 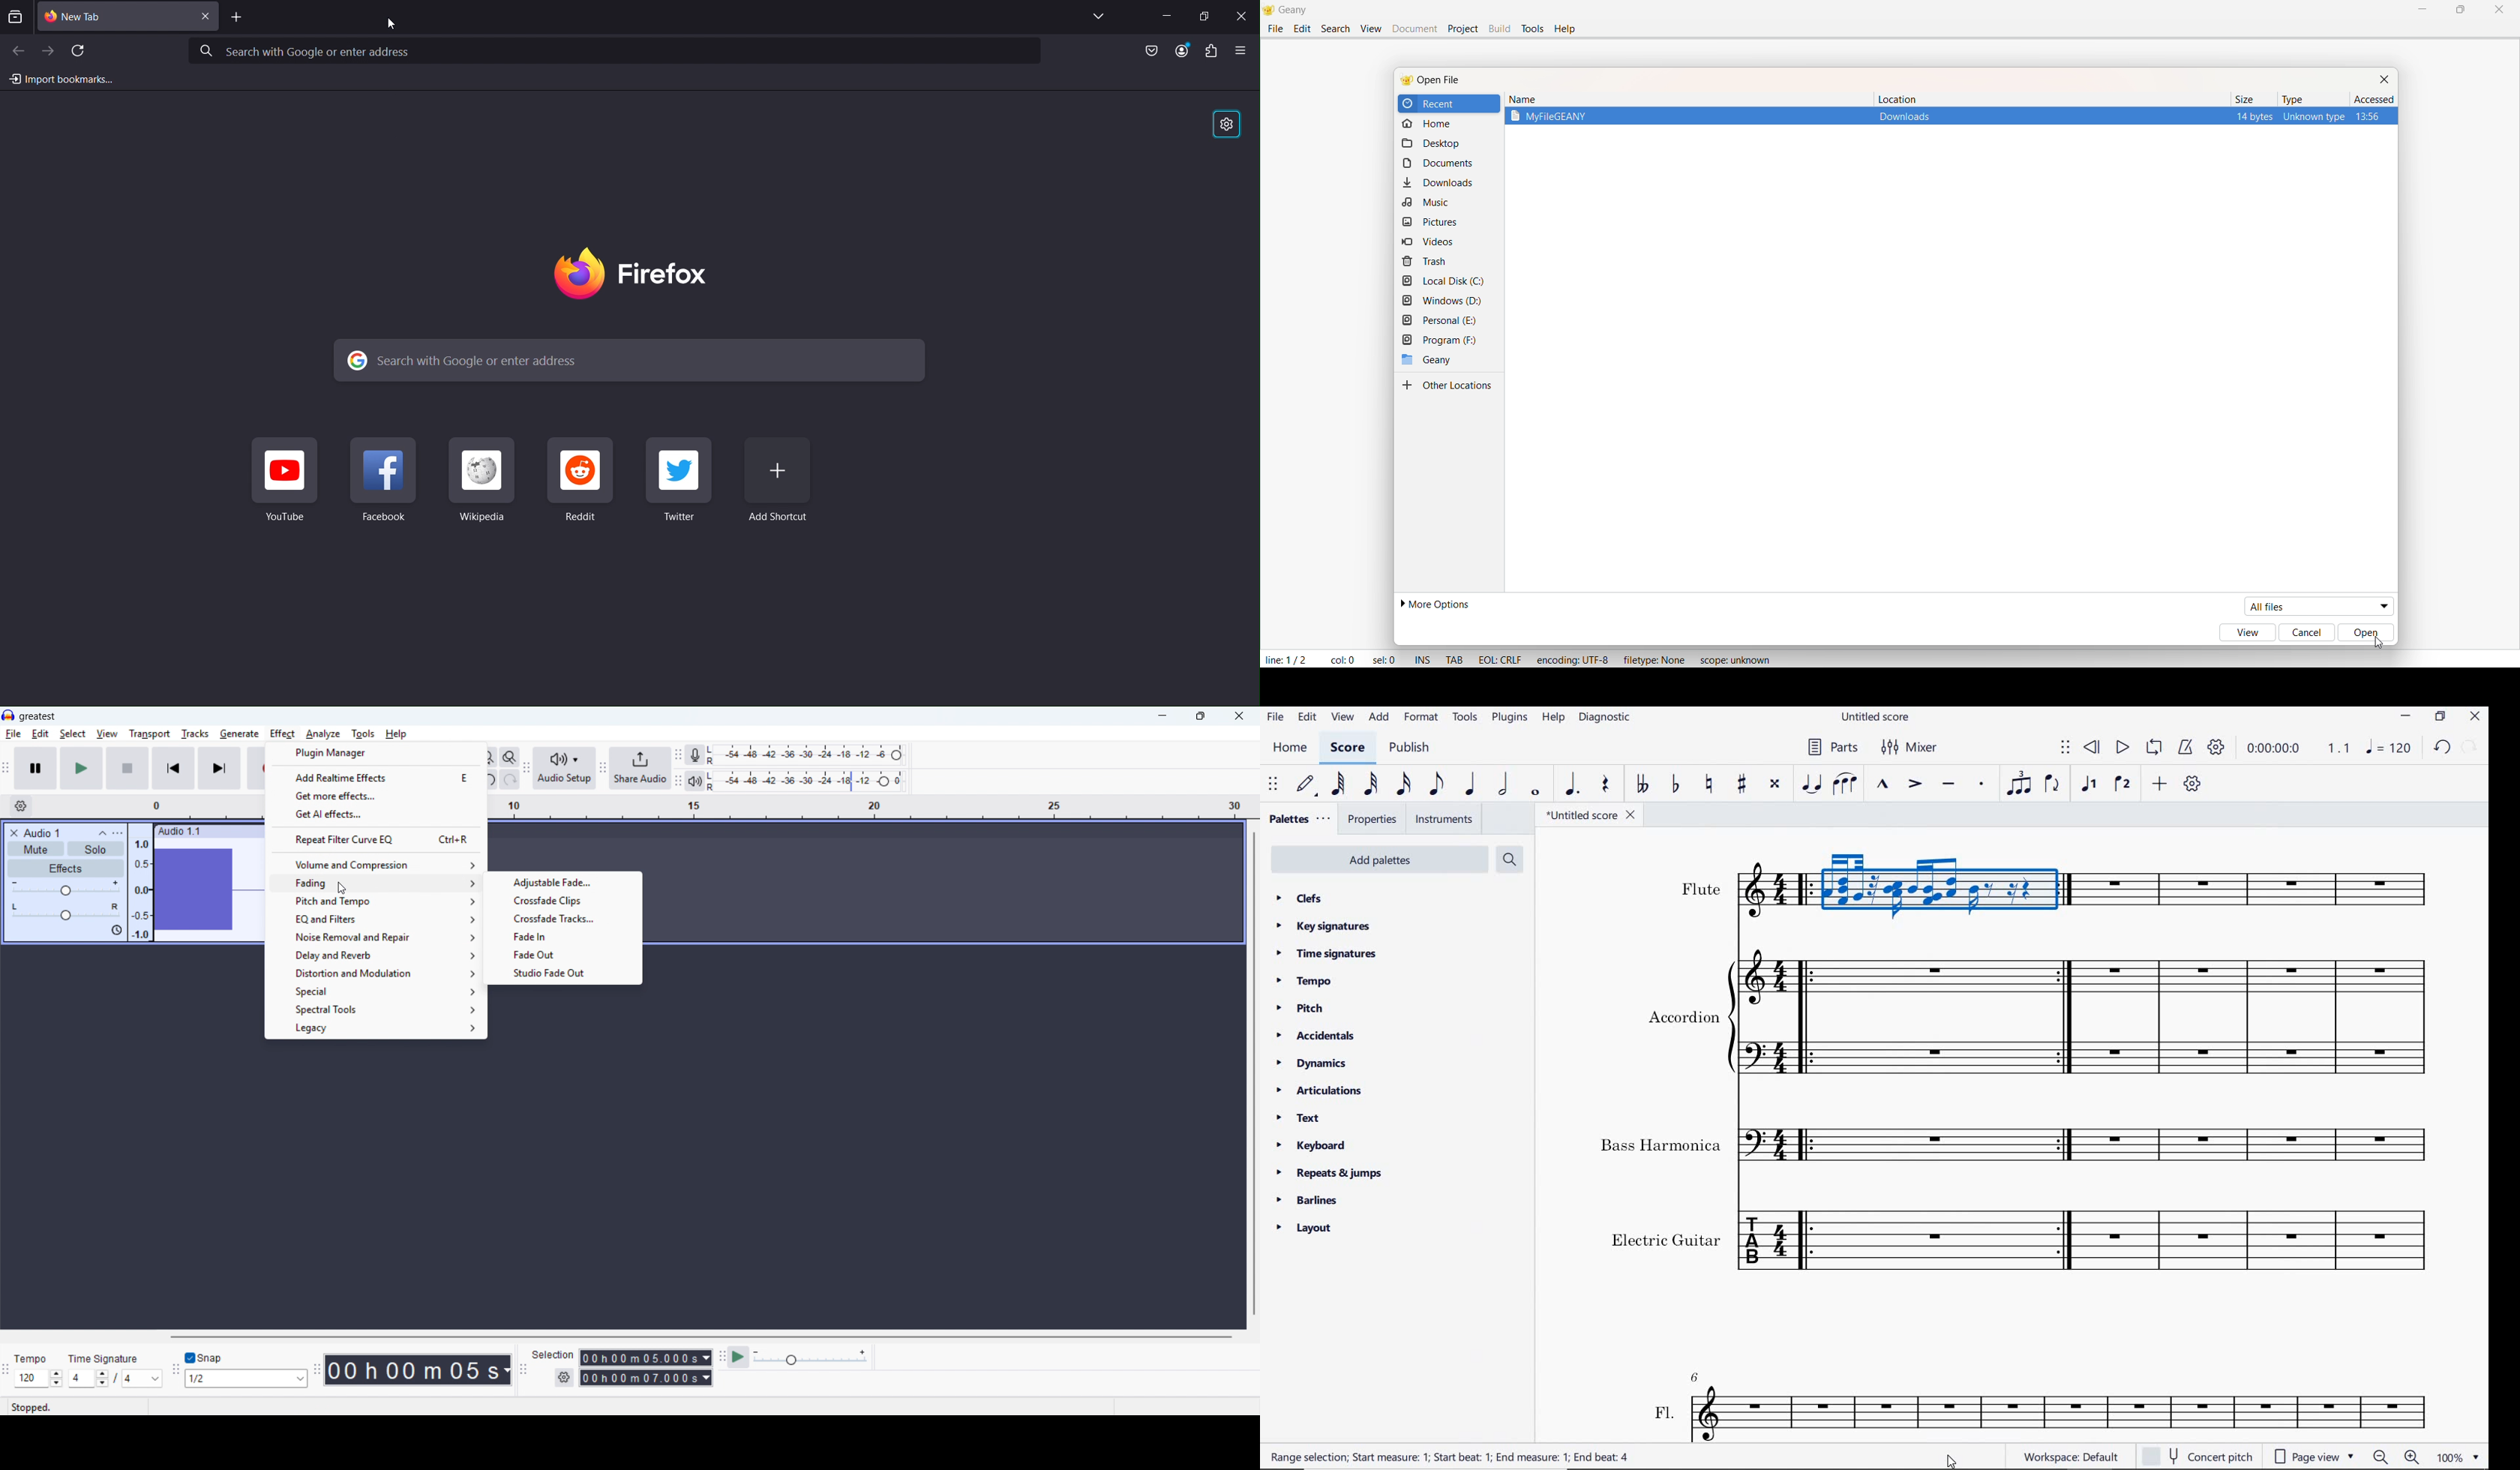 What do you see at coordinates (281, 1336) in the screenshot?
I see `` at bounding box center [281, 1336].